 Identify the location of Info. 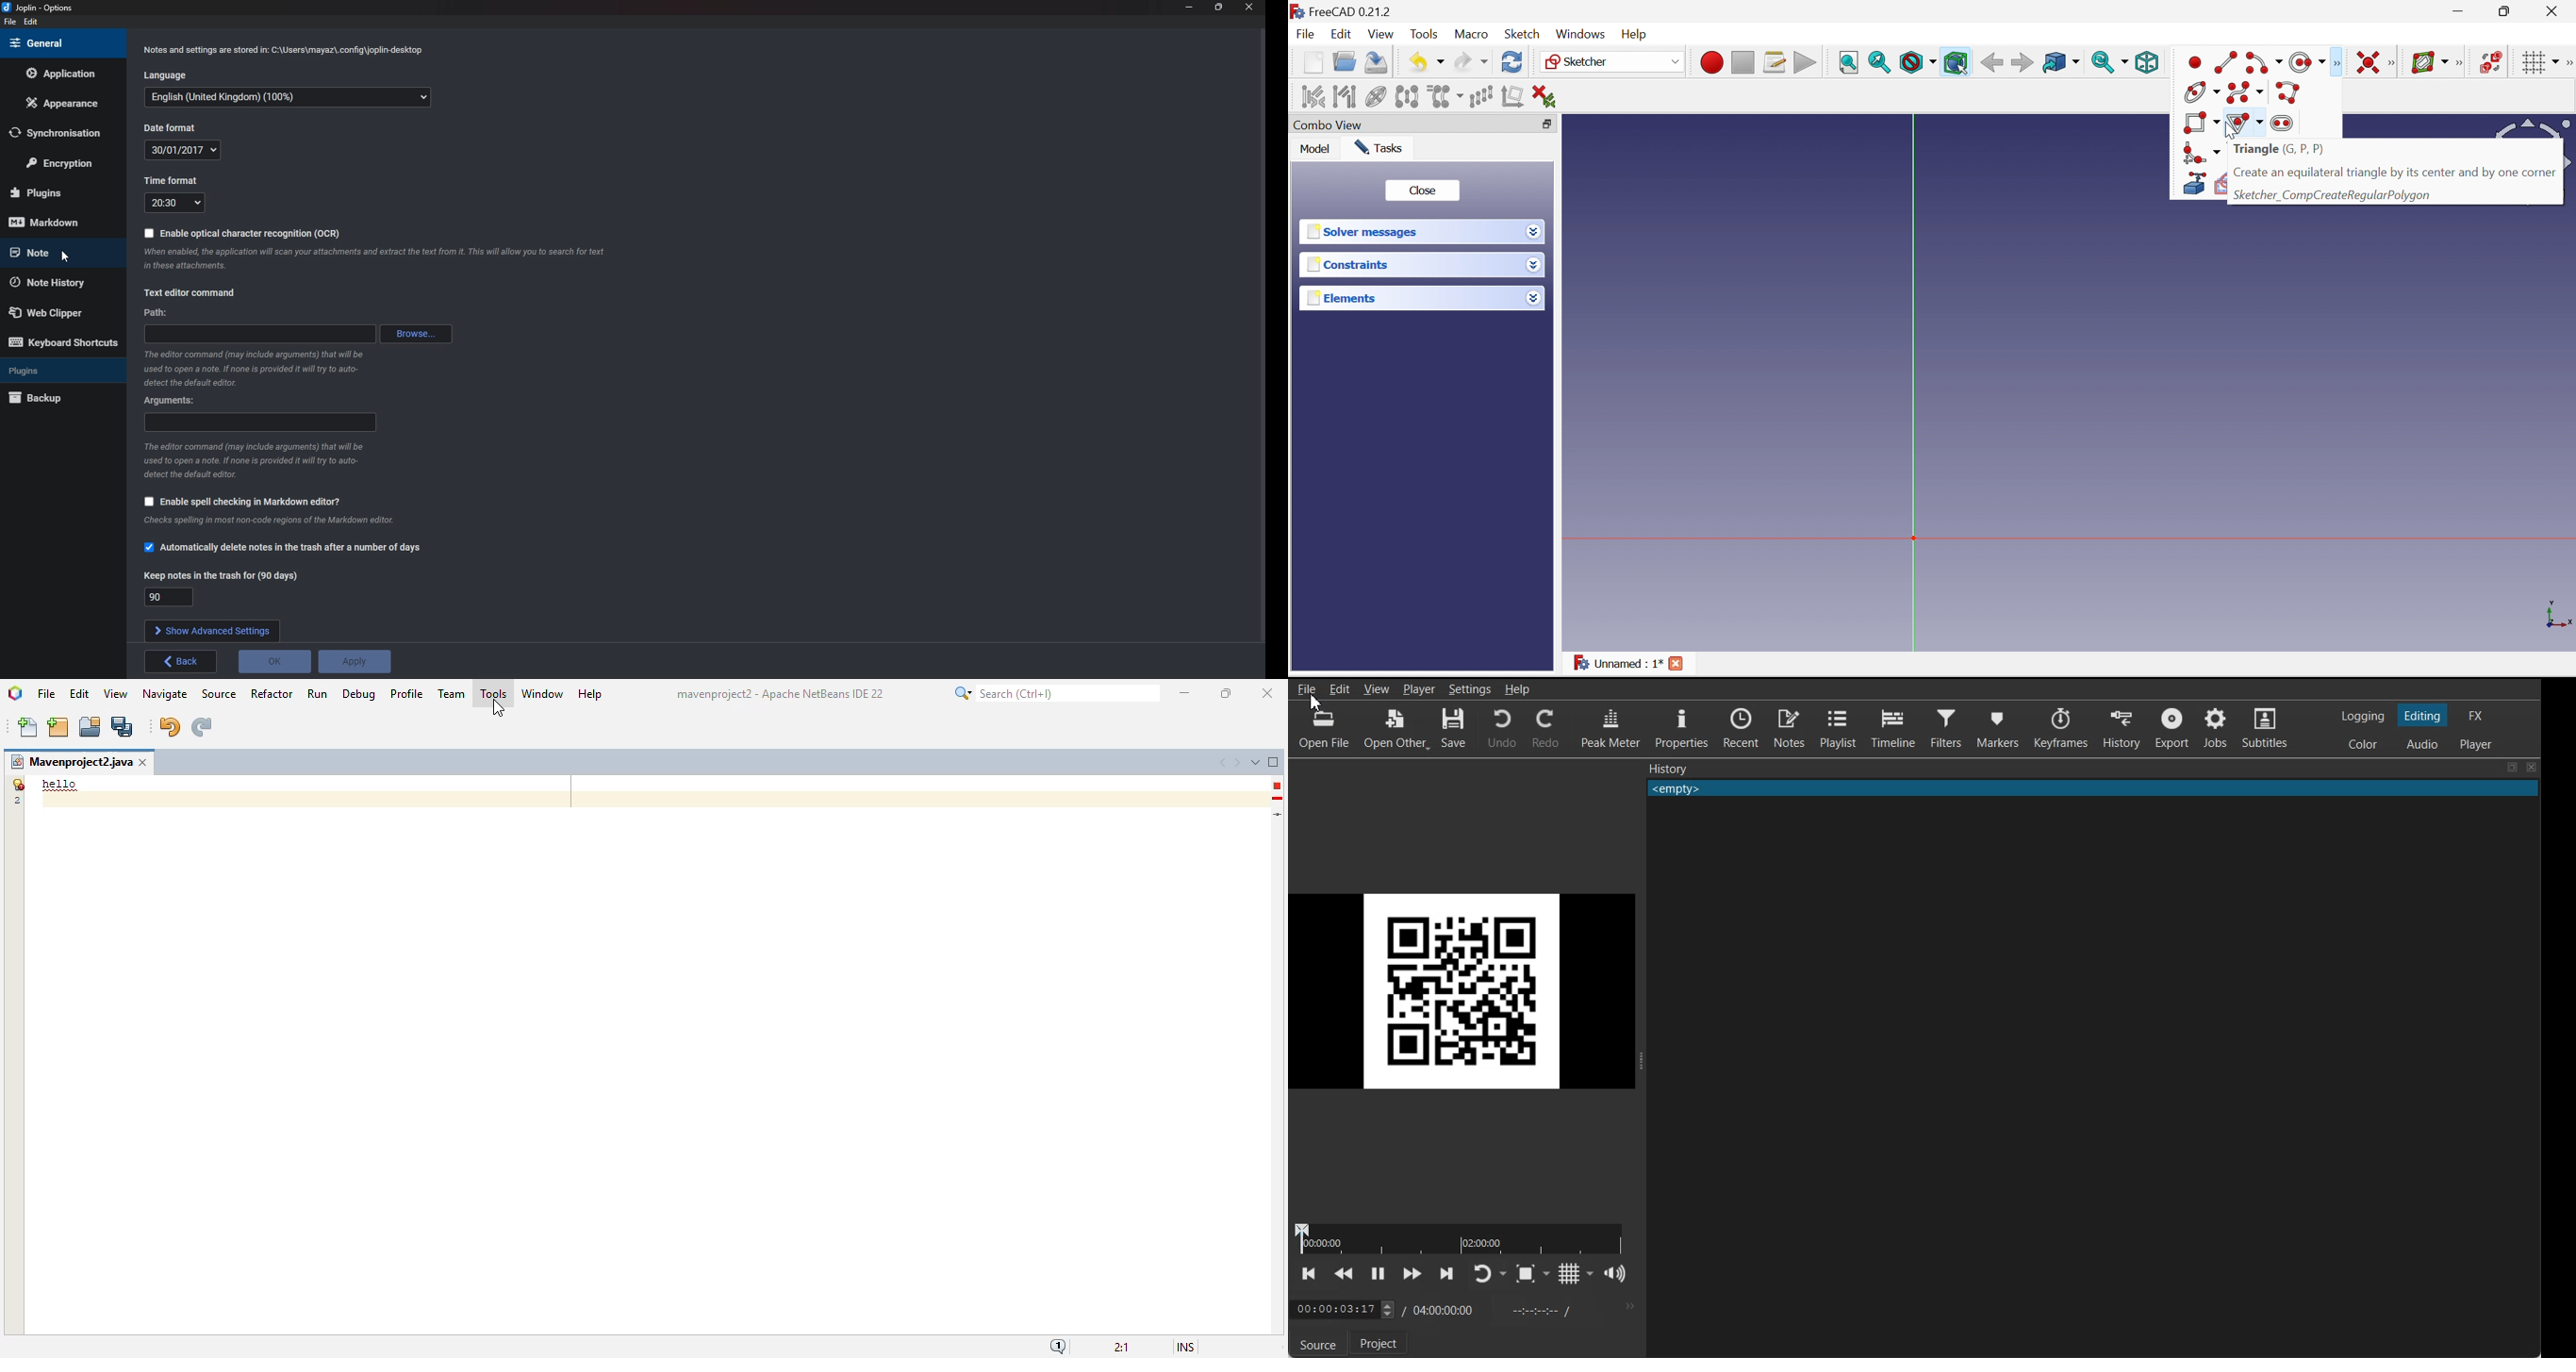
(254, 459).